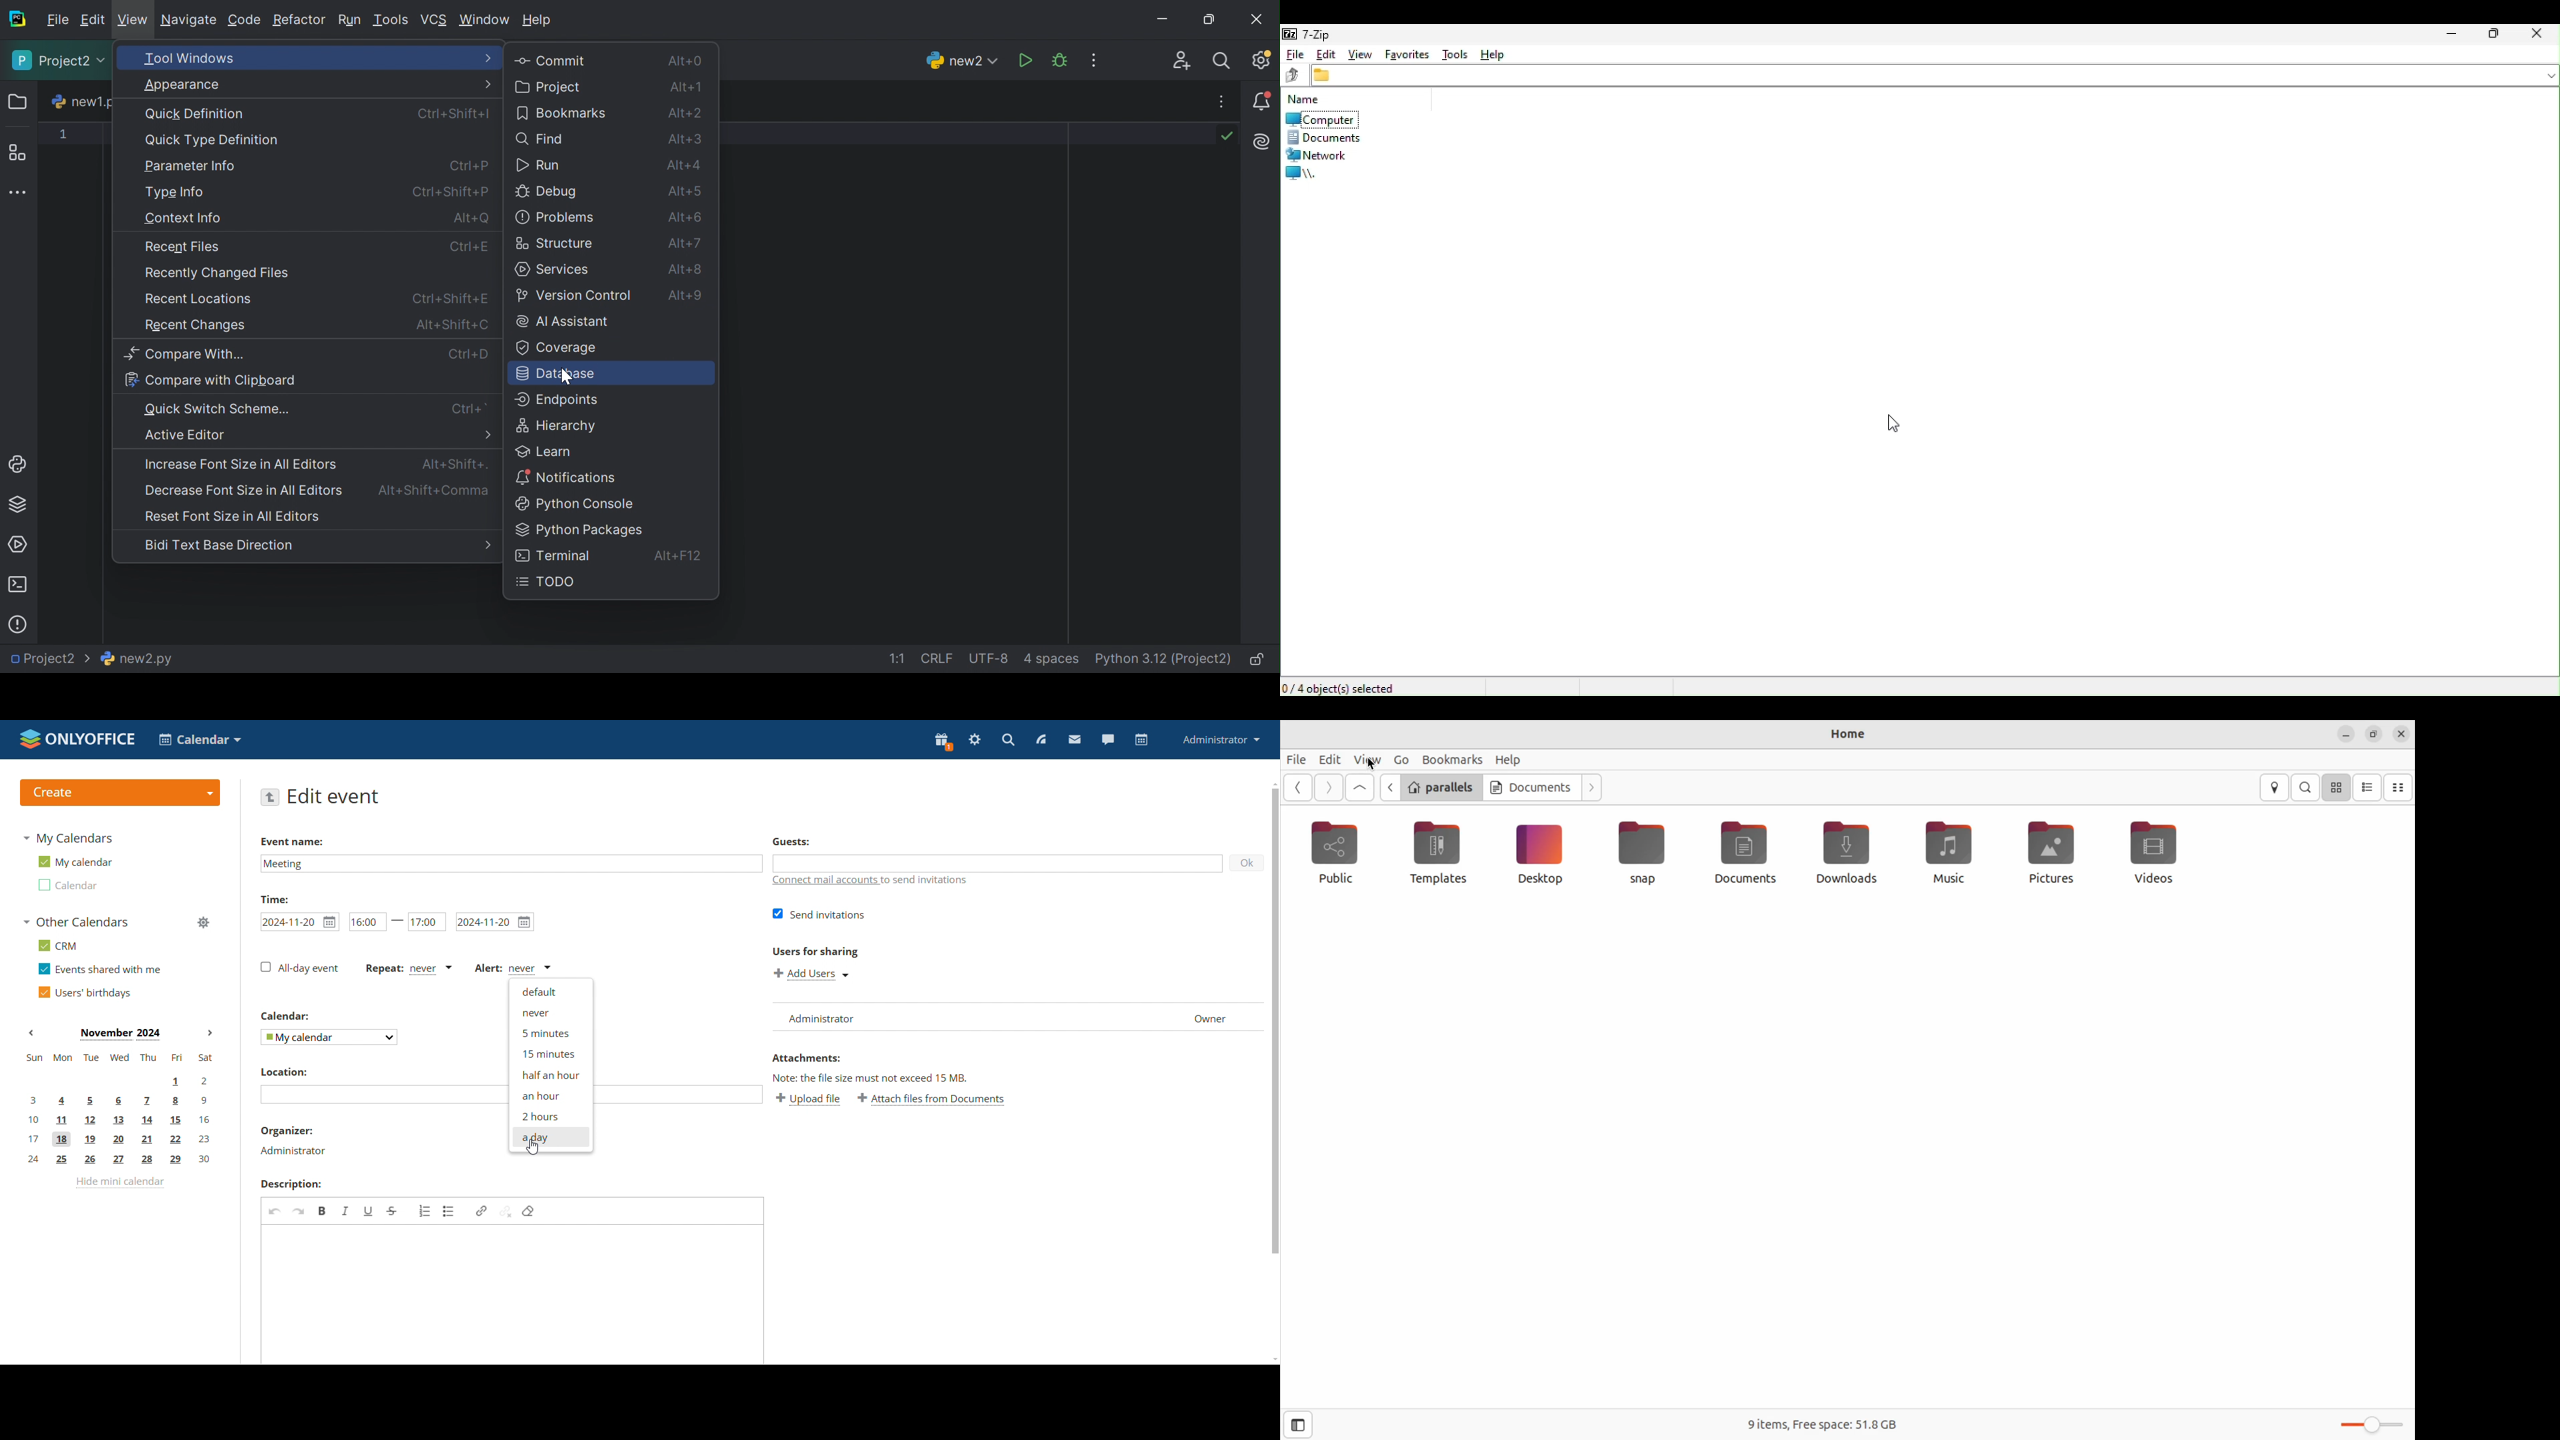 This screenshot has width=2576, height=1456. Describe the element at coordinates (1497, 56) in the screenshot. I see `help` at that location.